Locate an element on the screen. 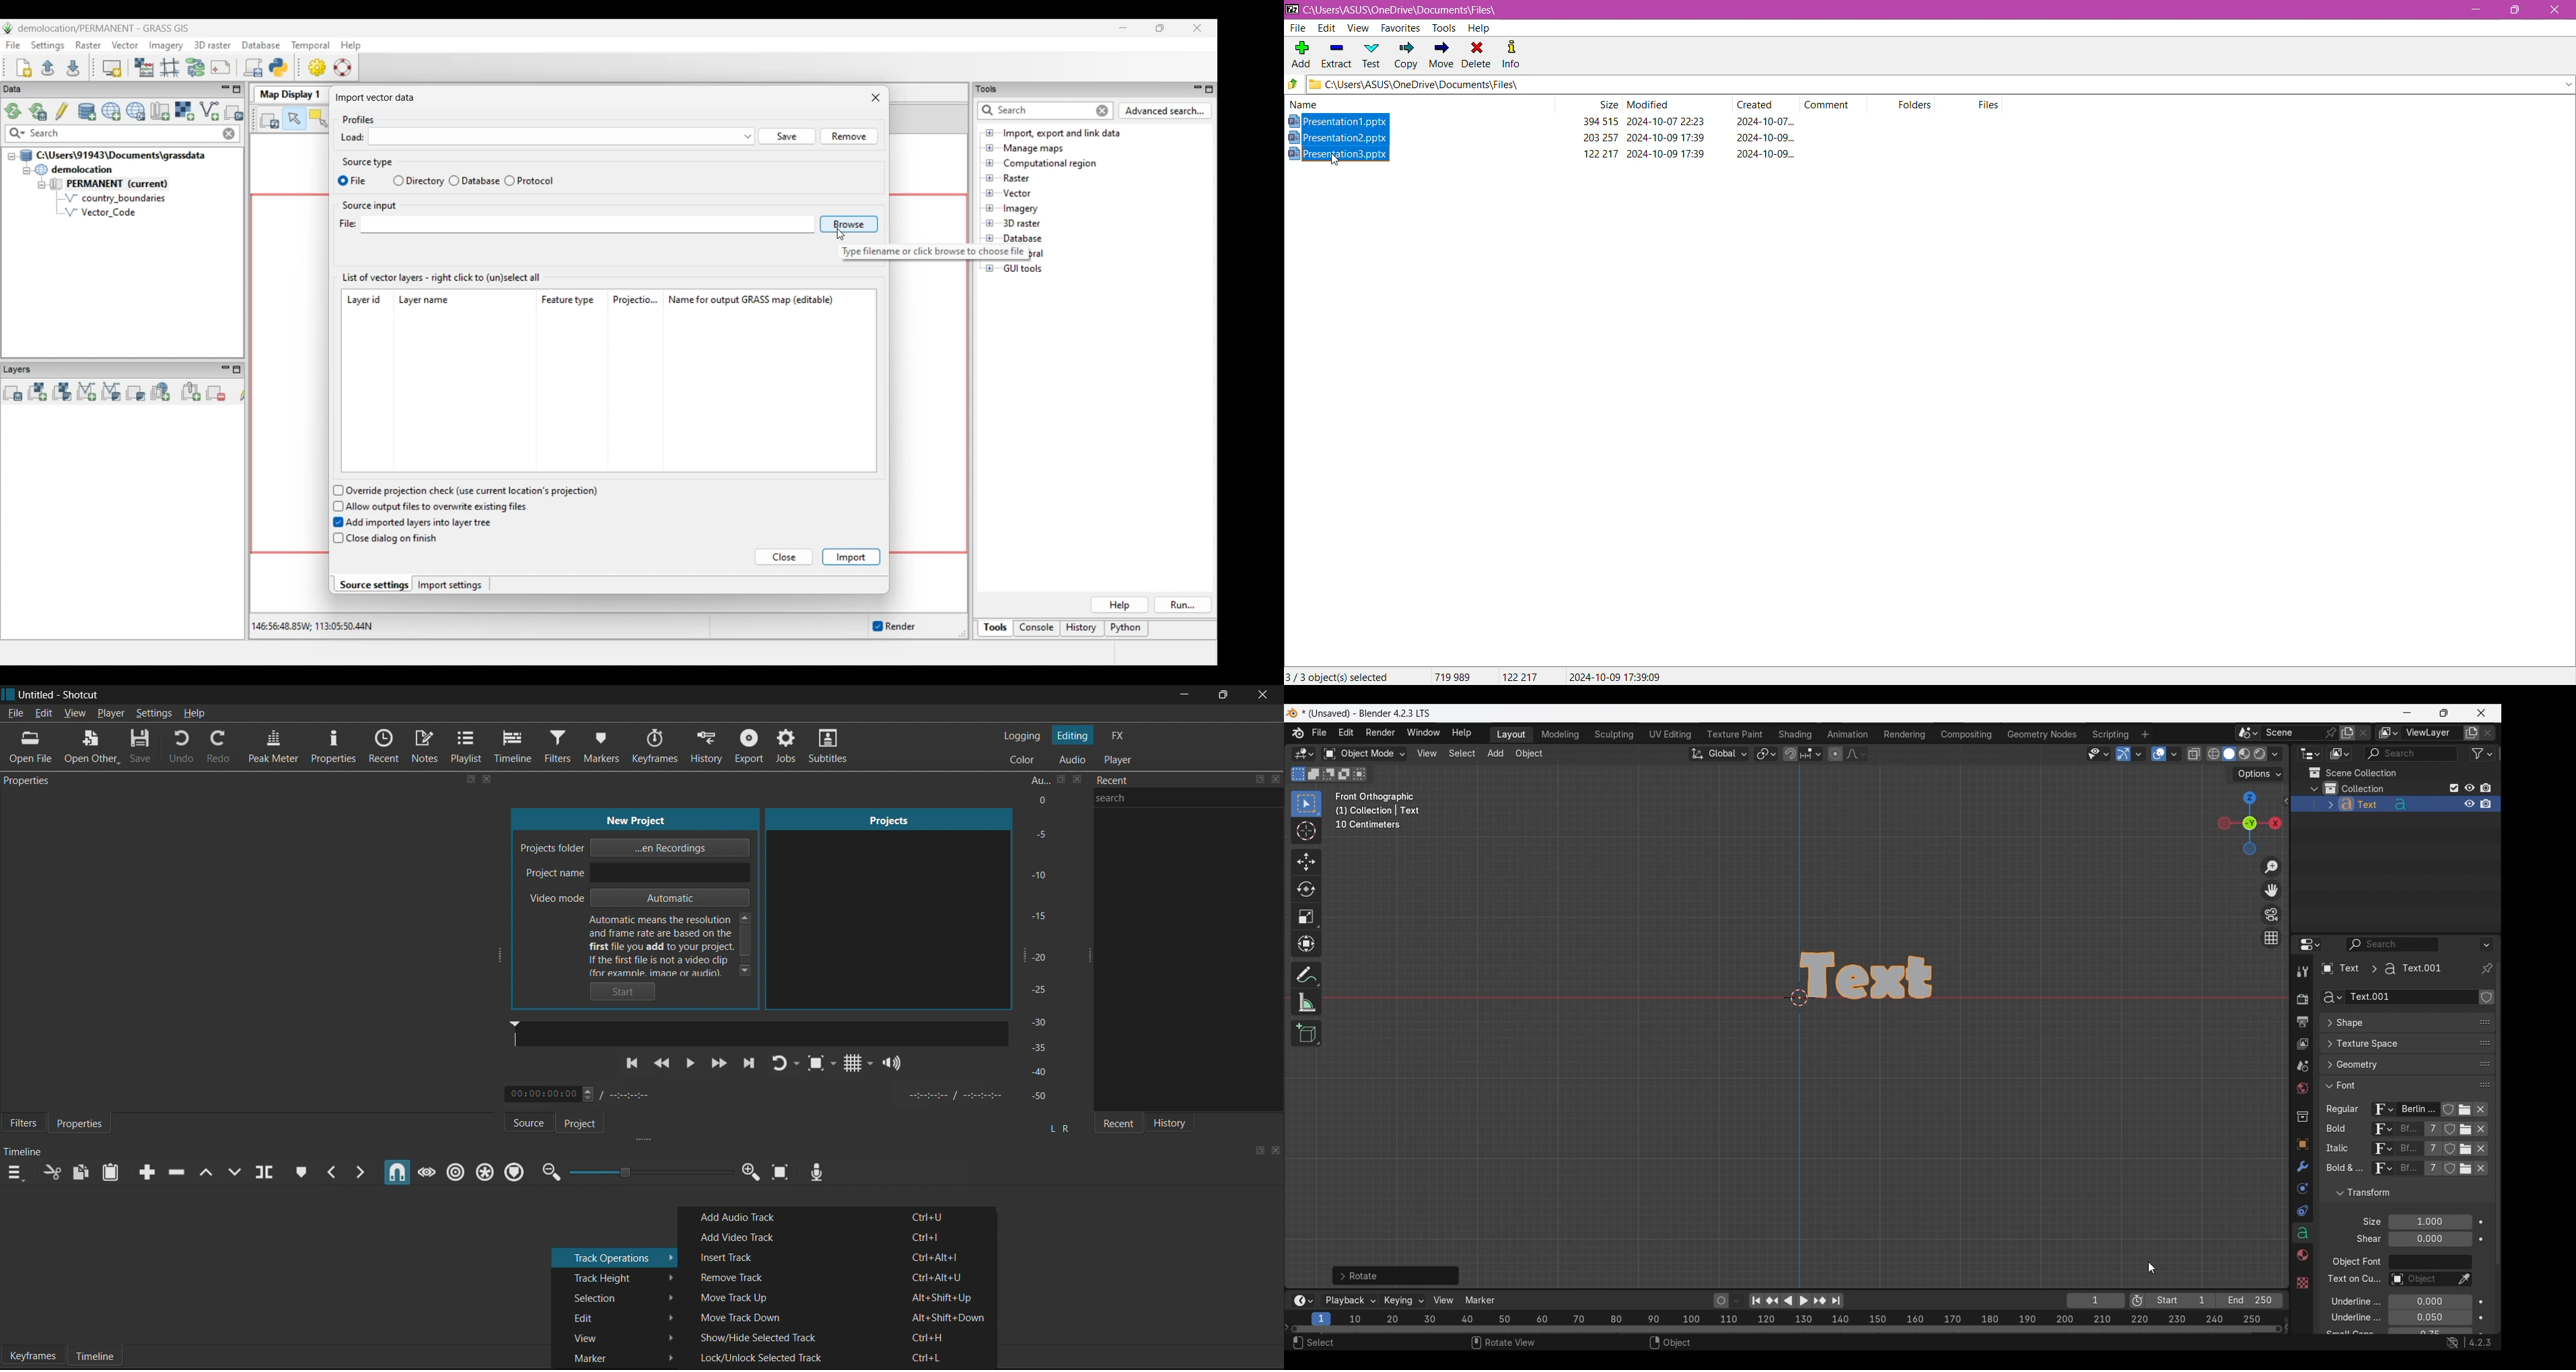  Project folder is located at coordinates (642, 848).